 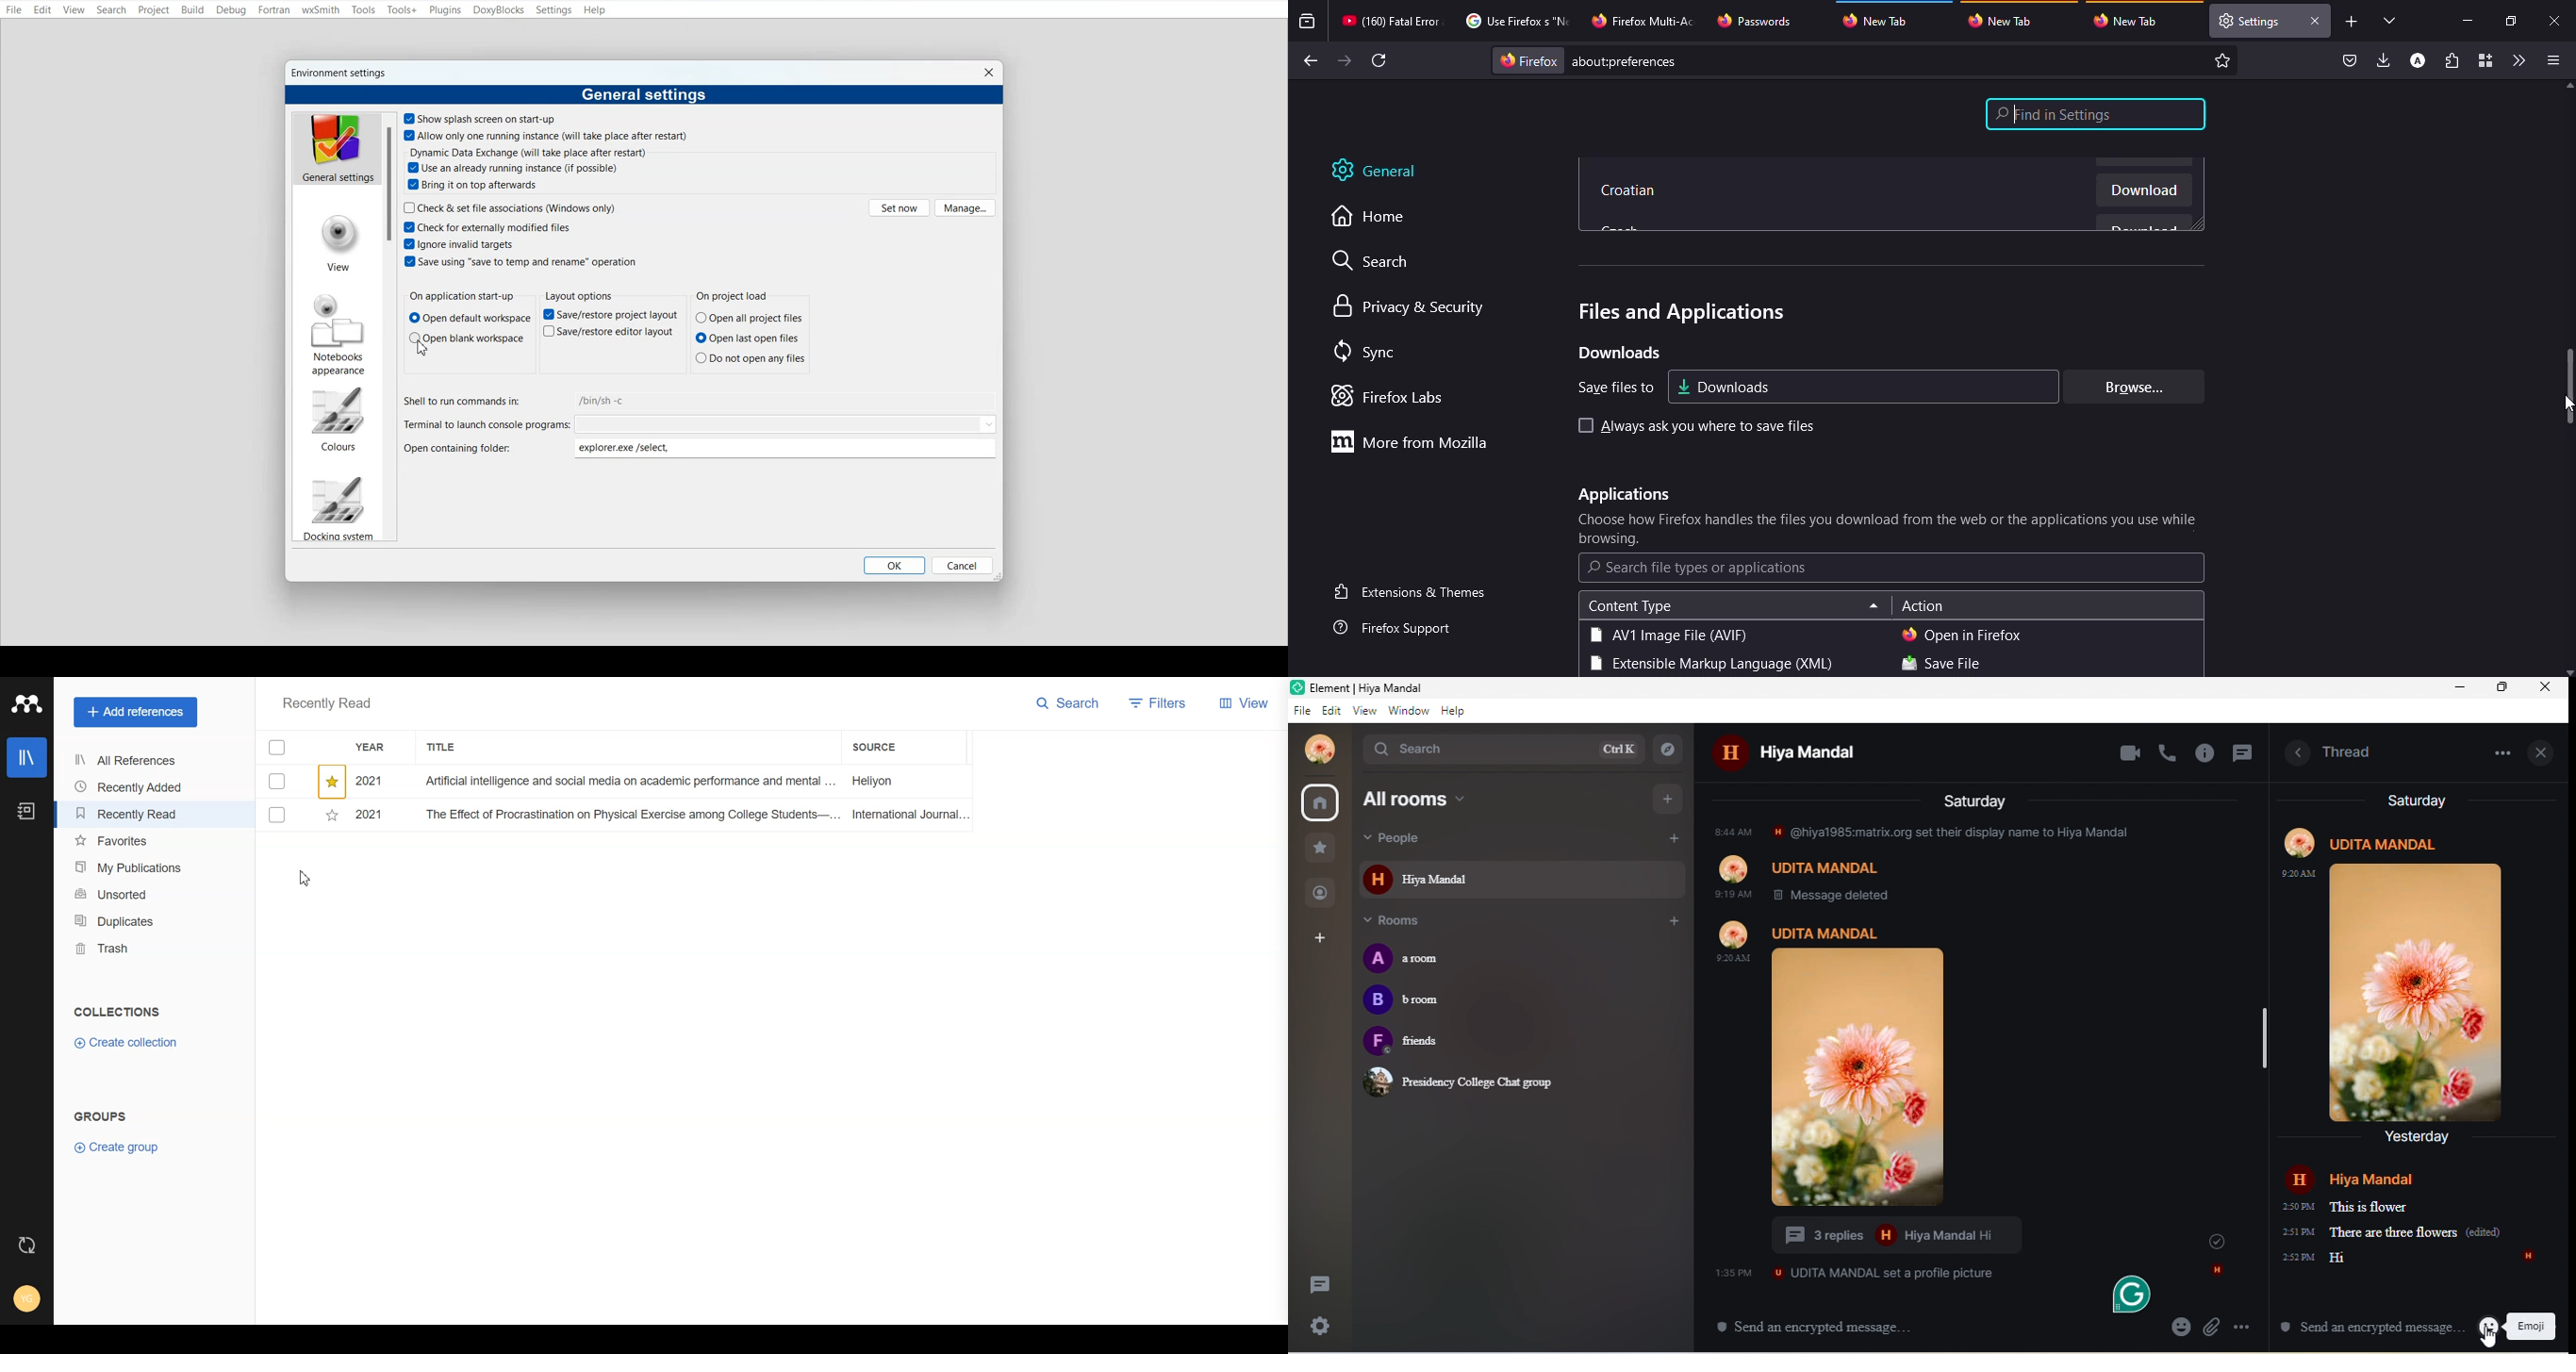 I want to click on cursor, so click(x=2568, y=404).